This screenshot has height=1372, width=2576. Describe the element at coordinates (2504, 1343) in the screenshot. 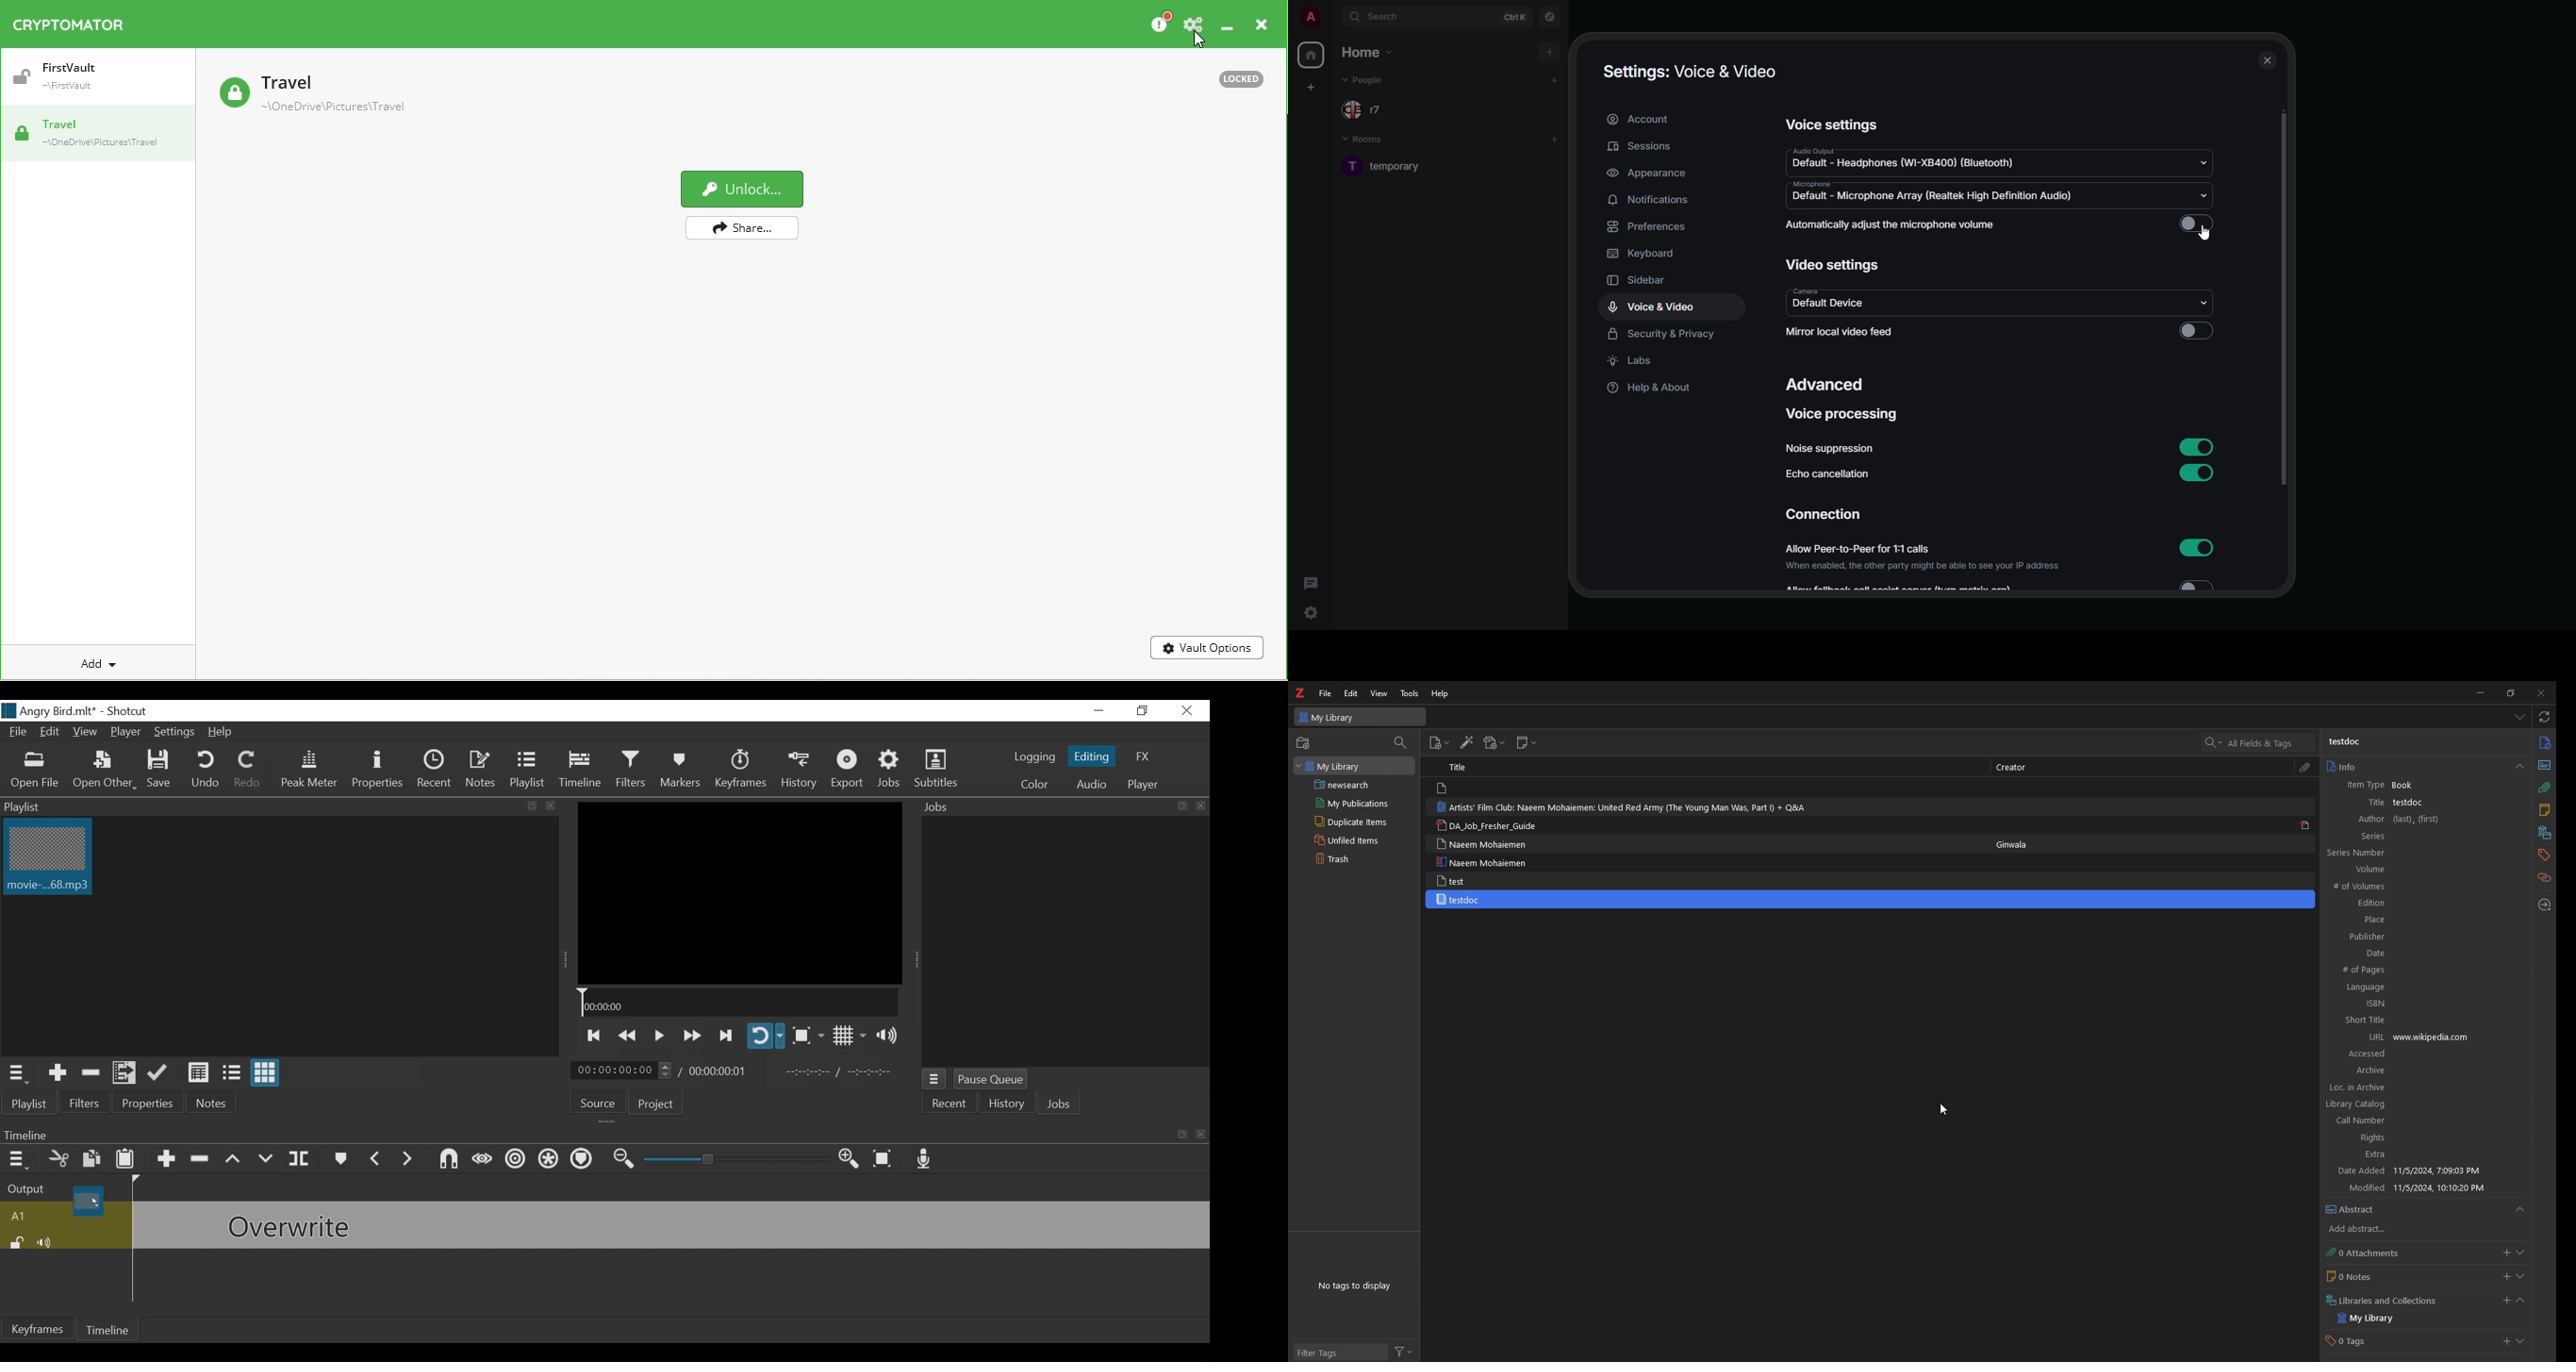

I see `add tags` at that location.